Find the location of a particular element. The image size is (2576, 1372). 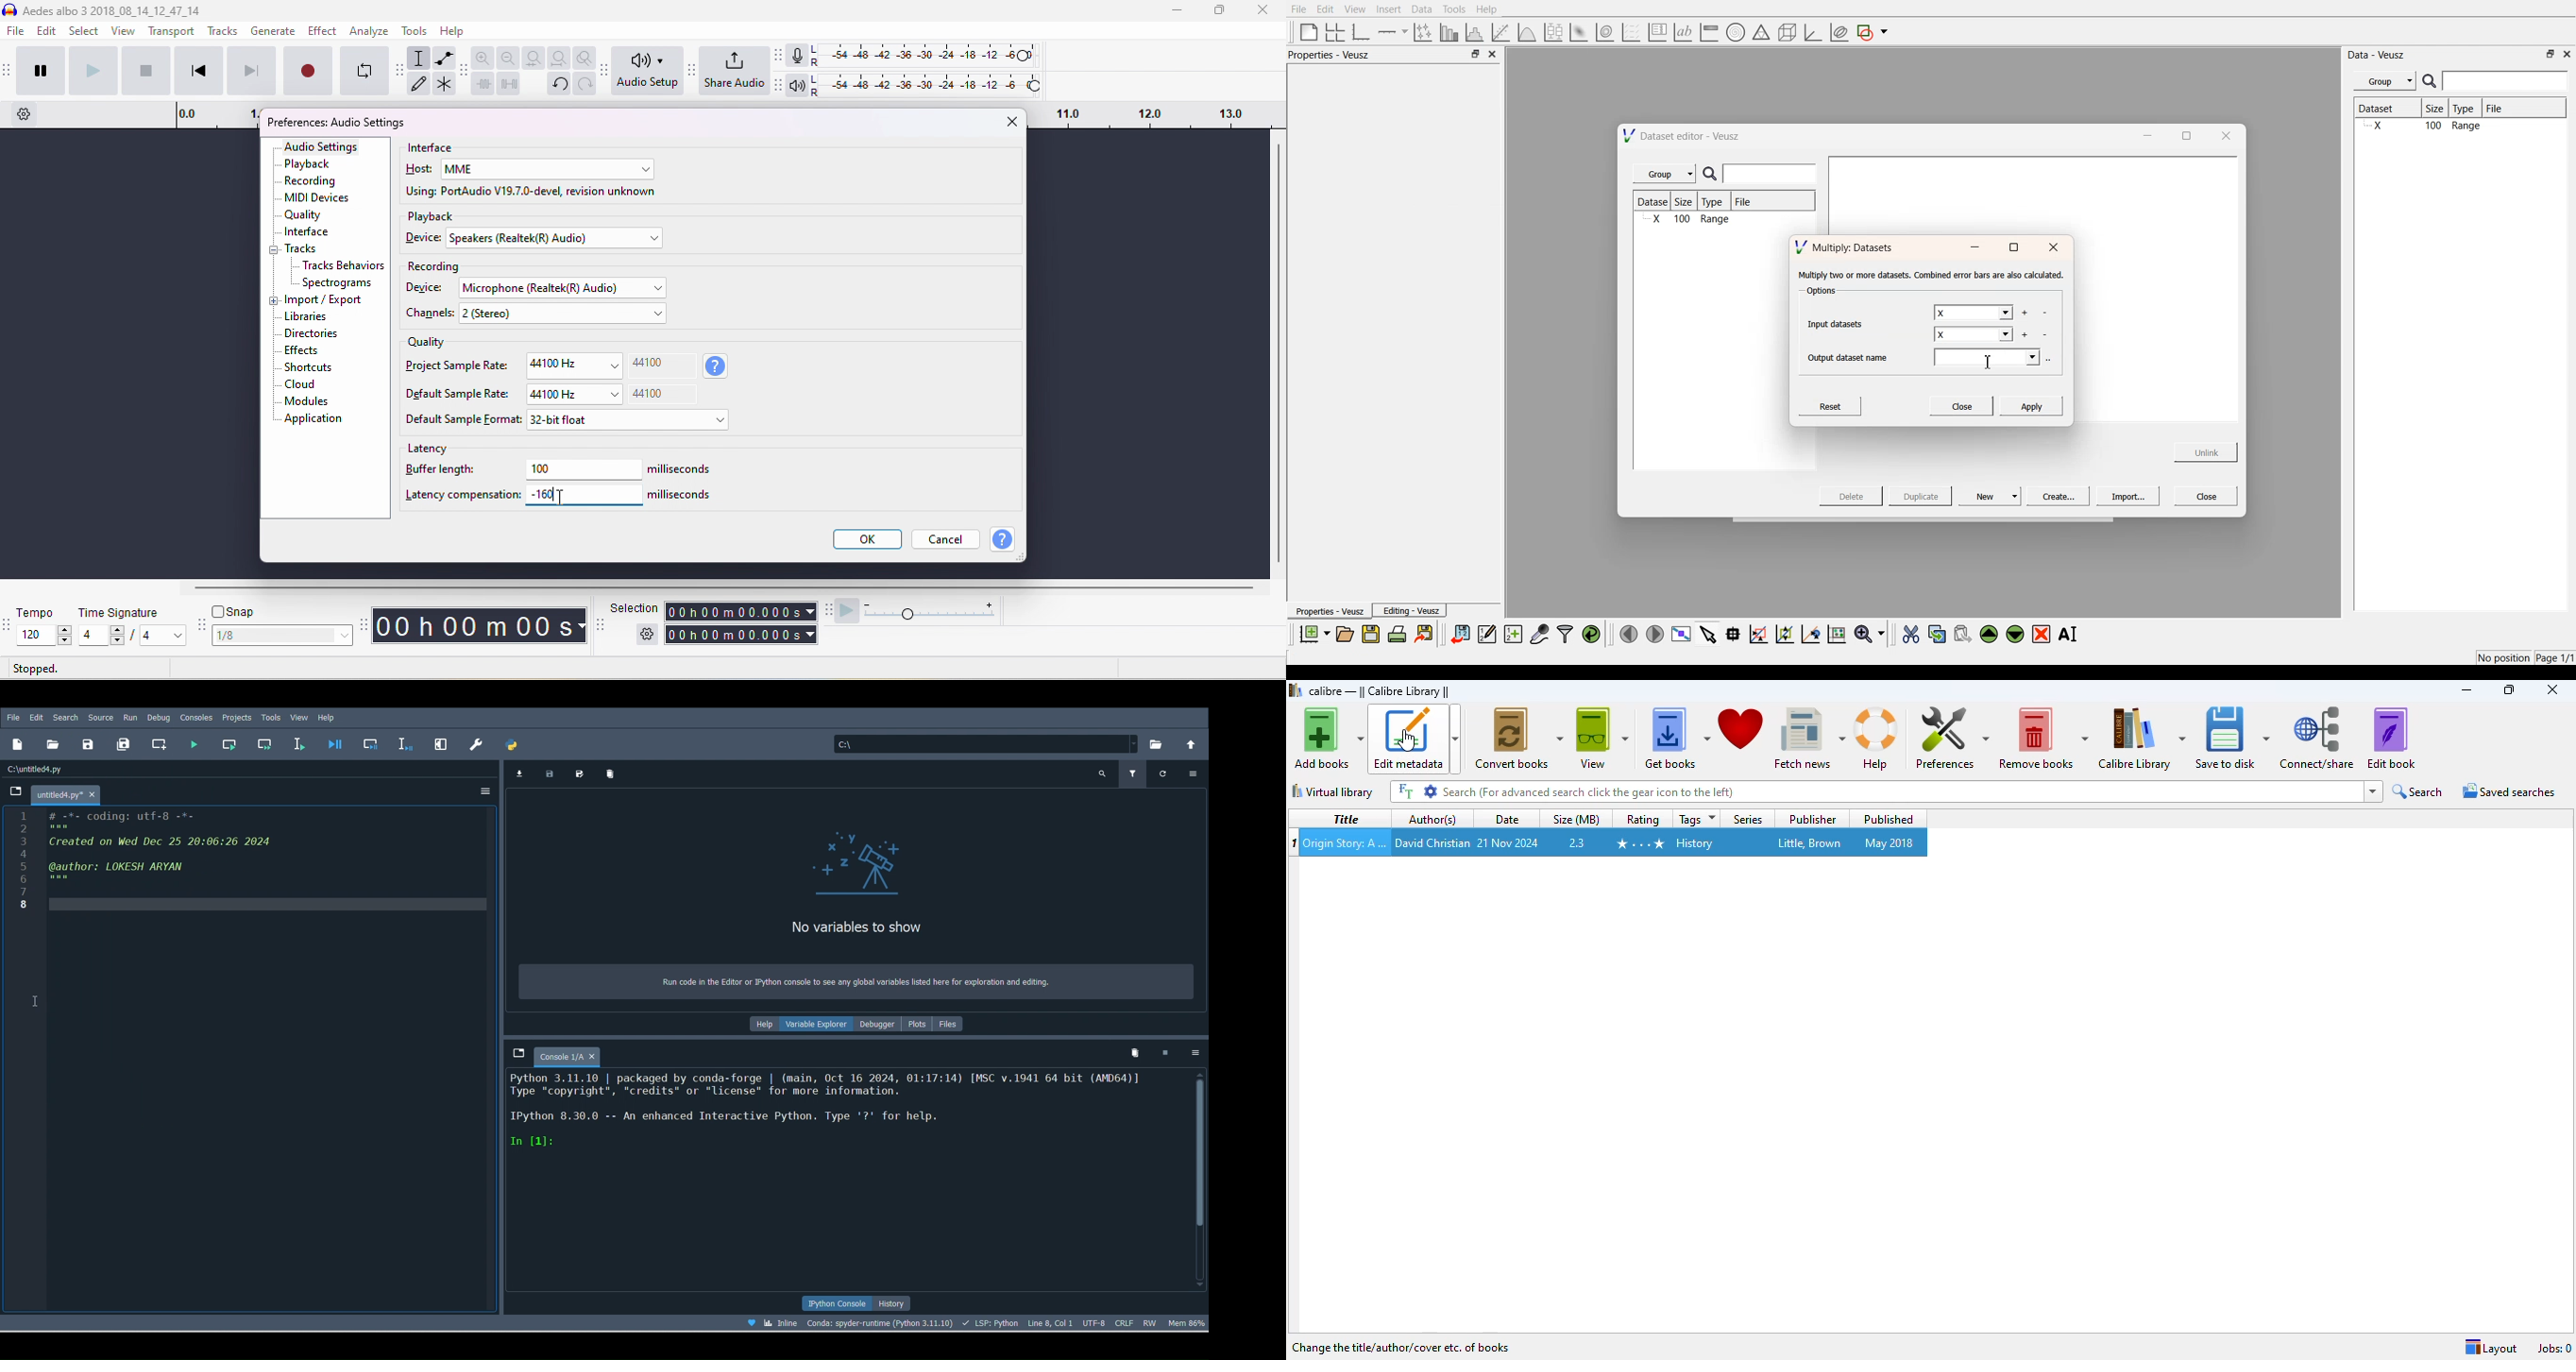

blank page is located at coordinates (1306, 31).